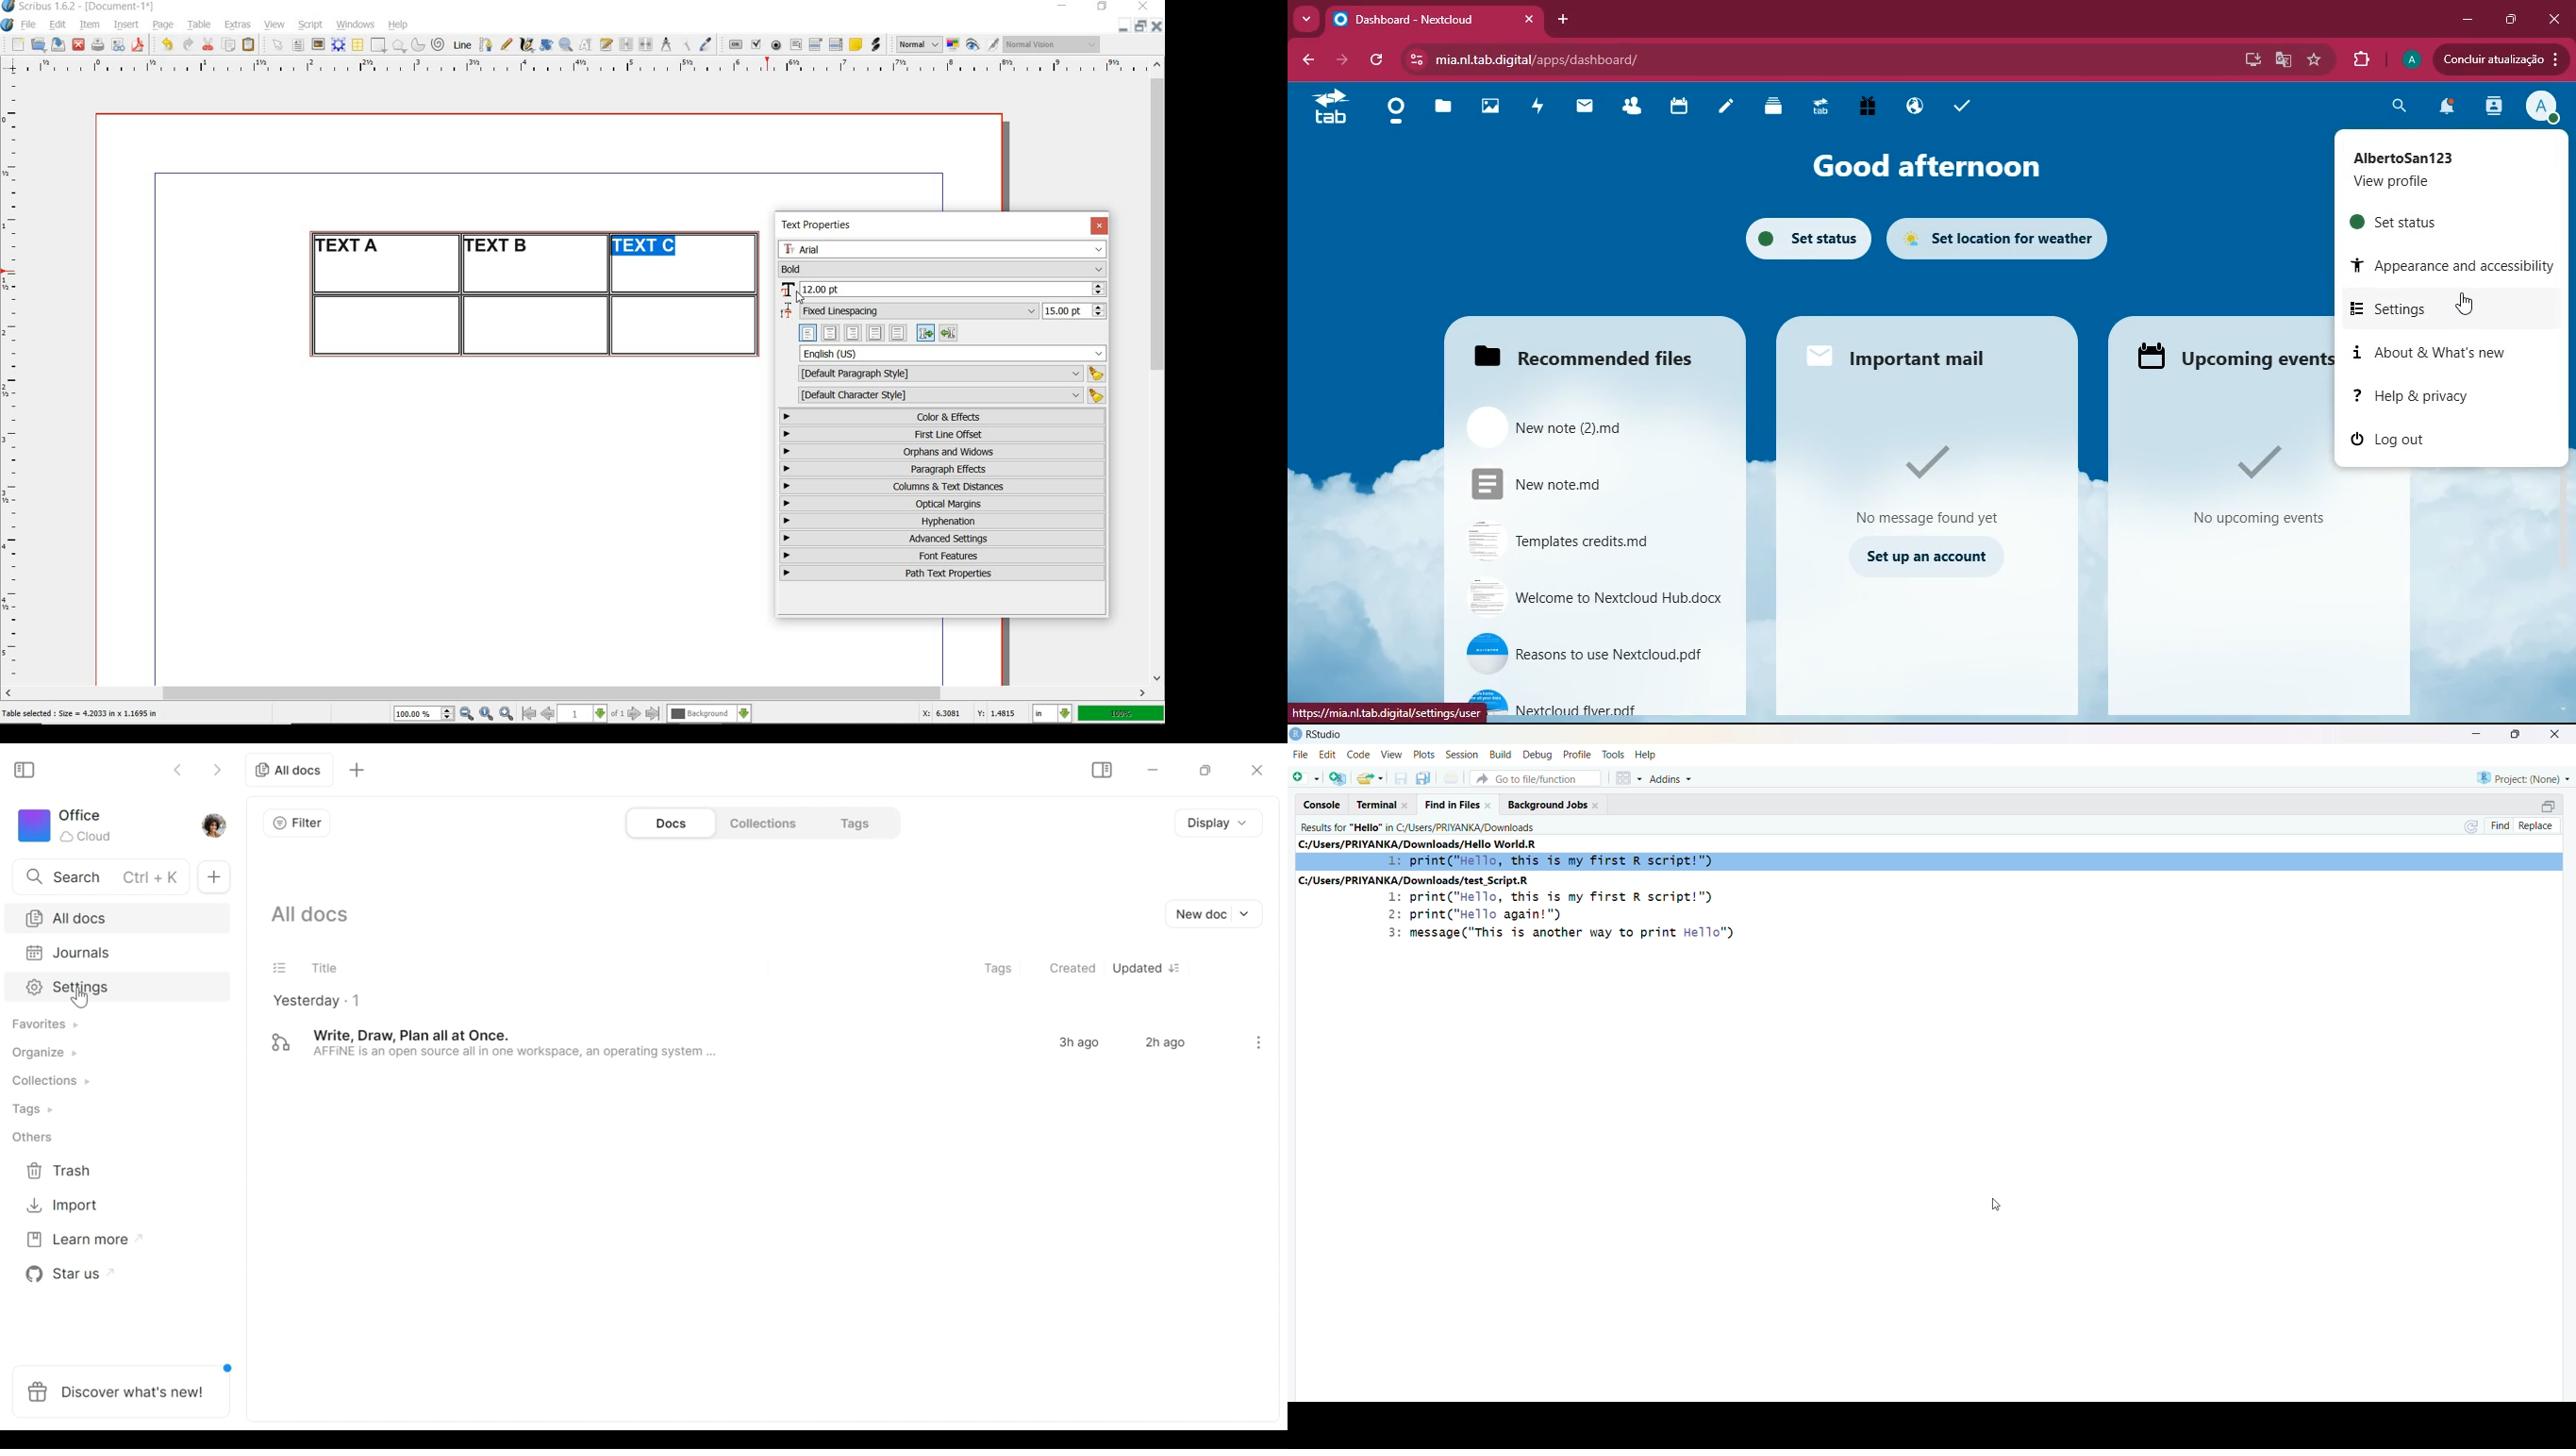 The image size is (2576, 1456). I want to click on unlink text frames, so click(646, 45).